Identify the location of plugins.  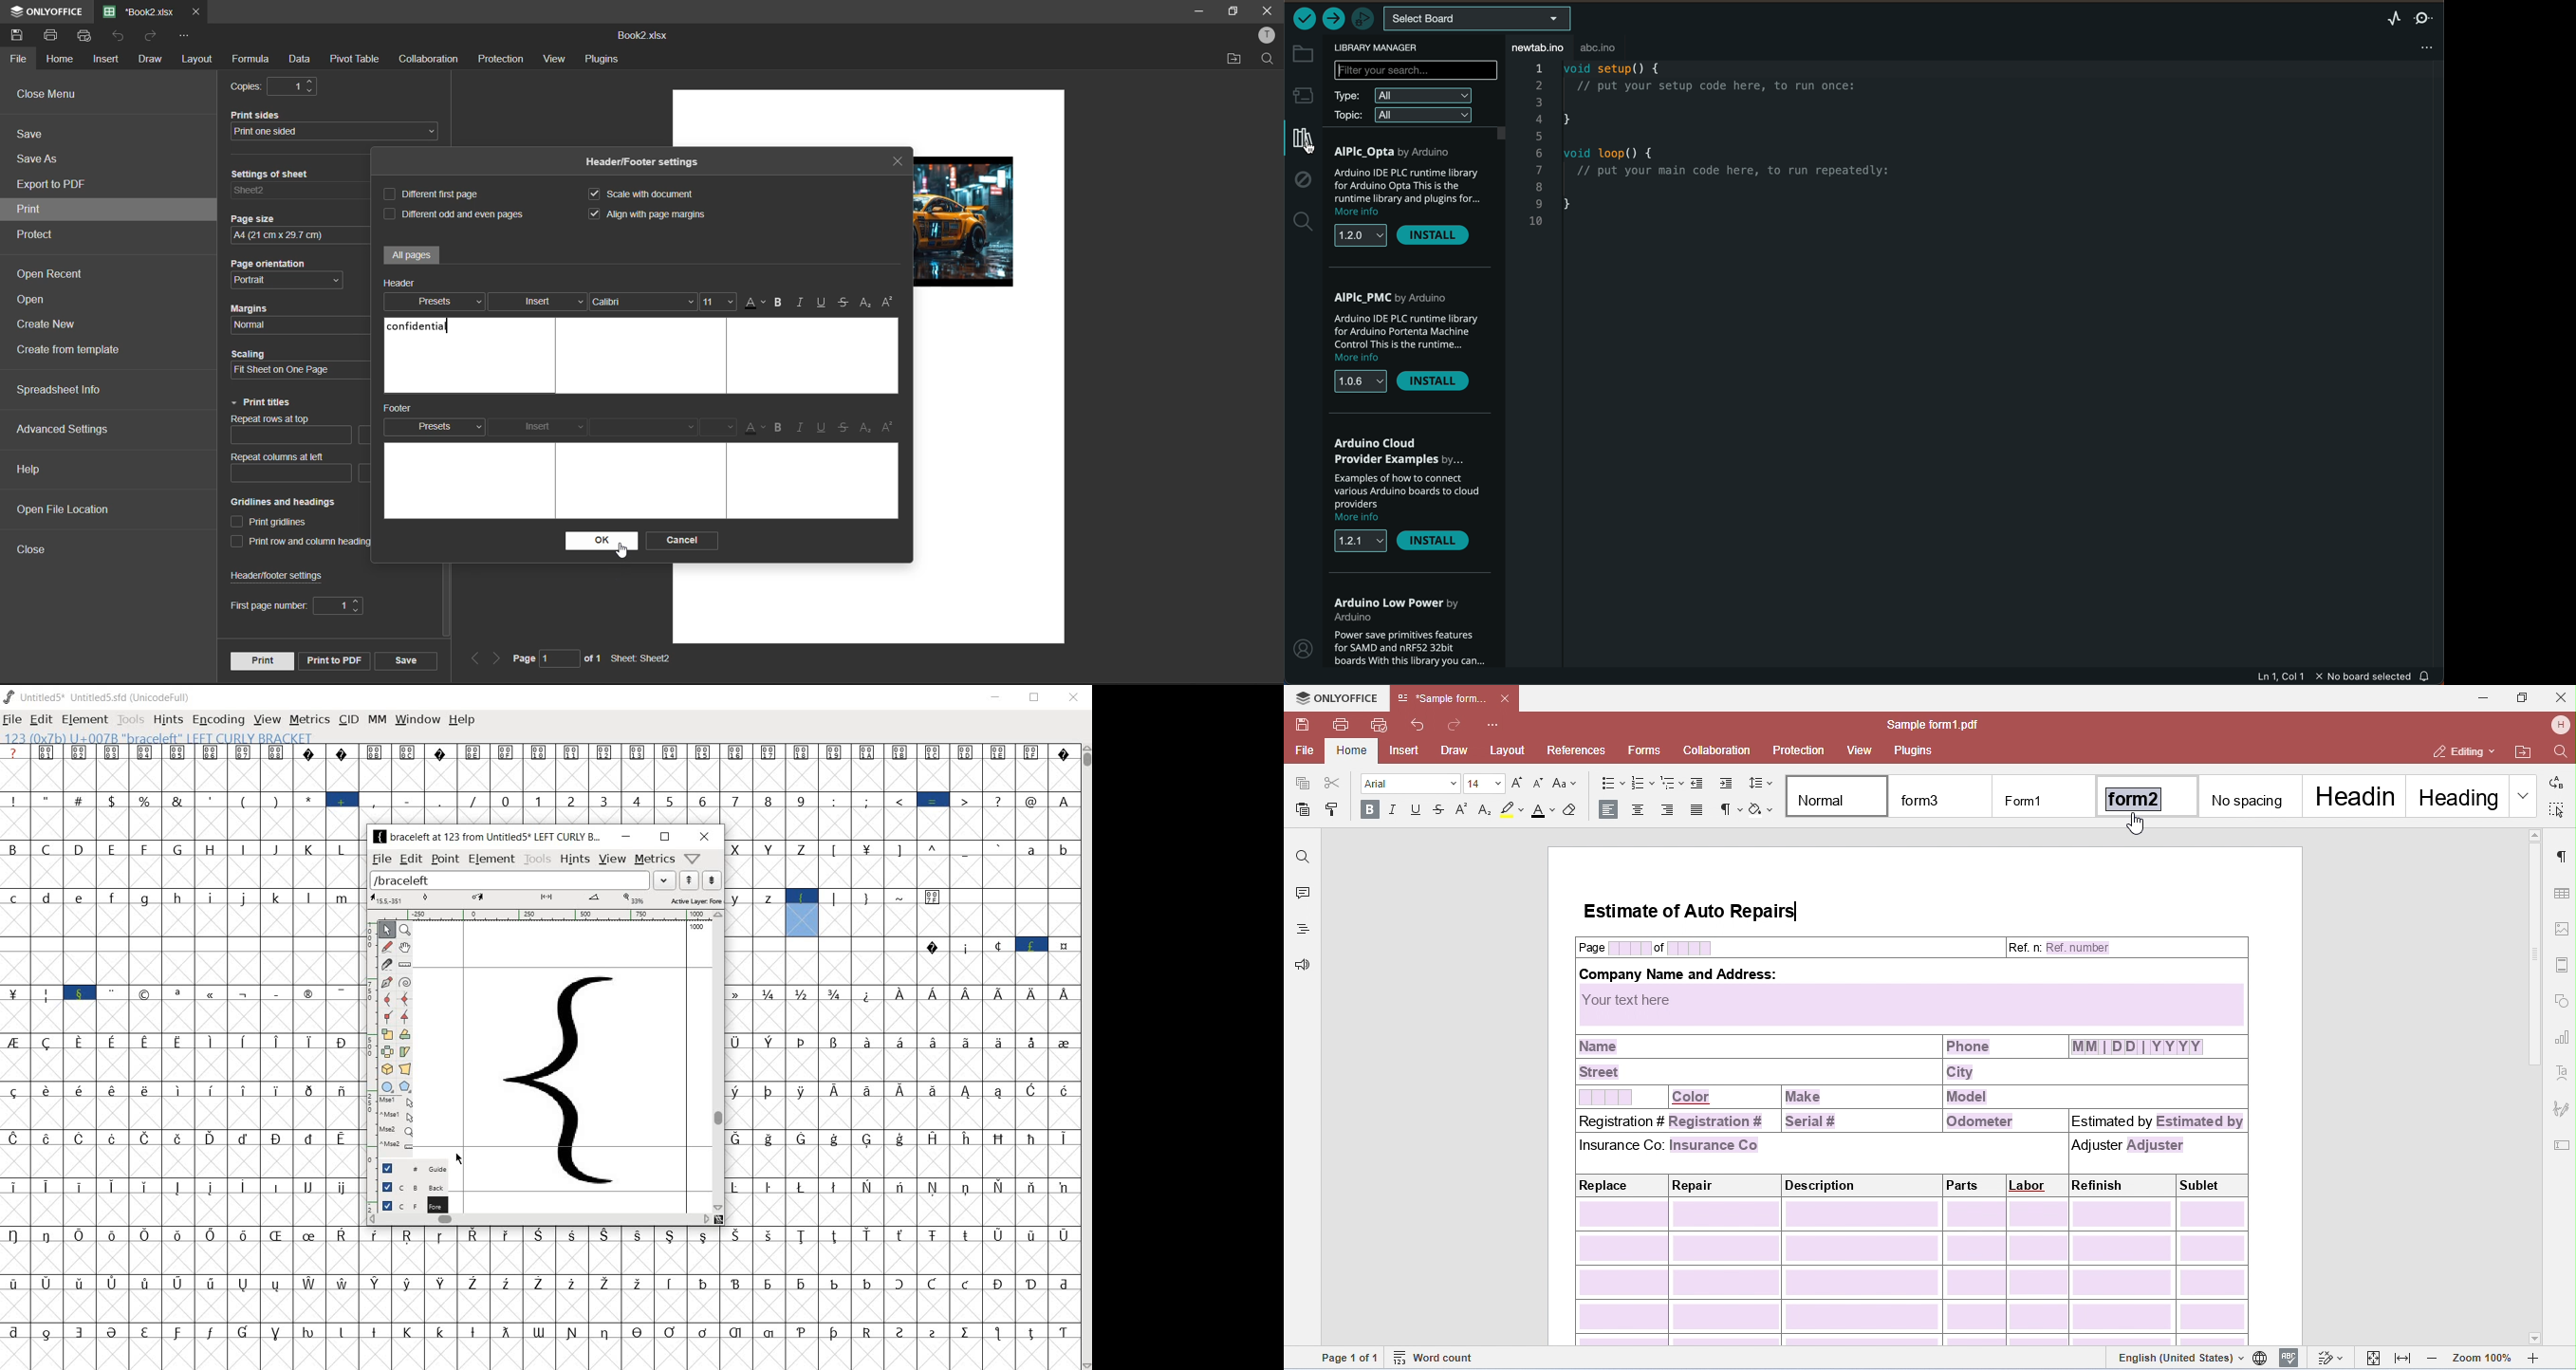
(601, 61).